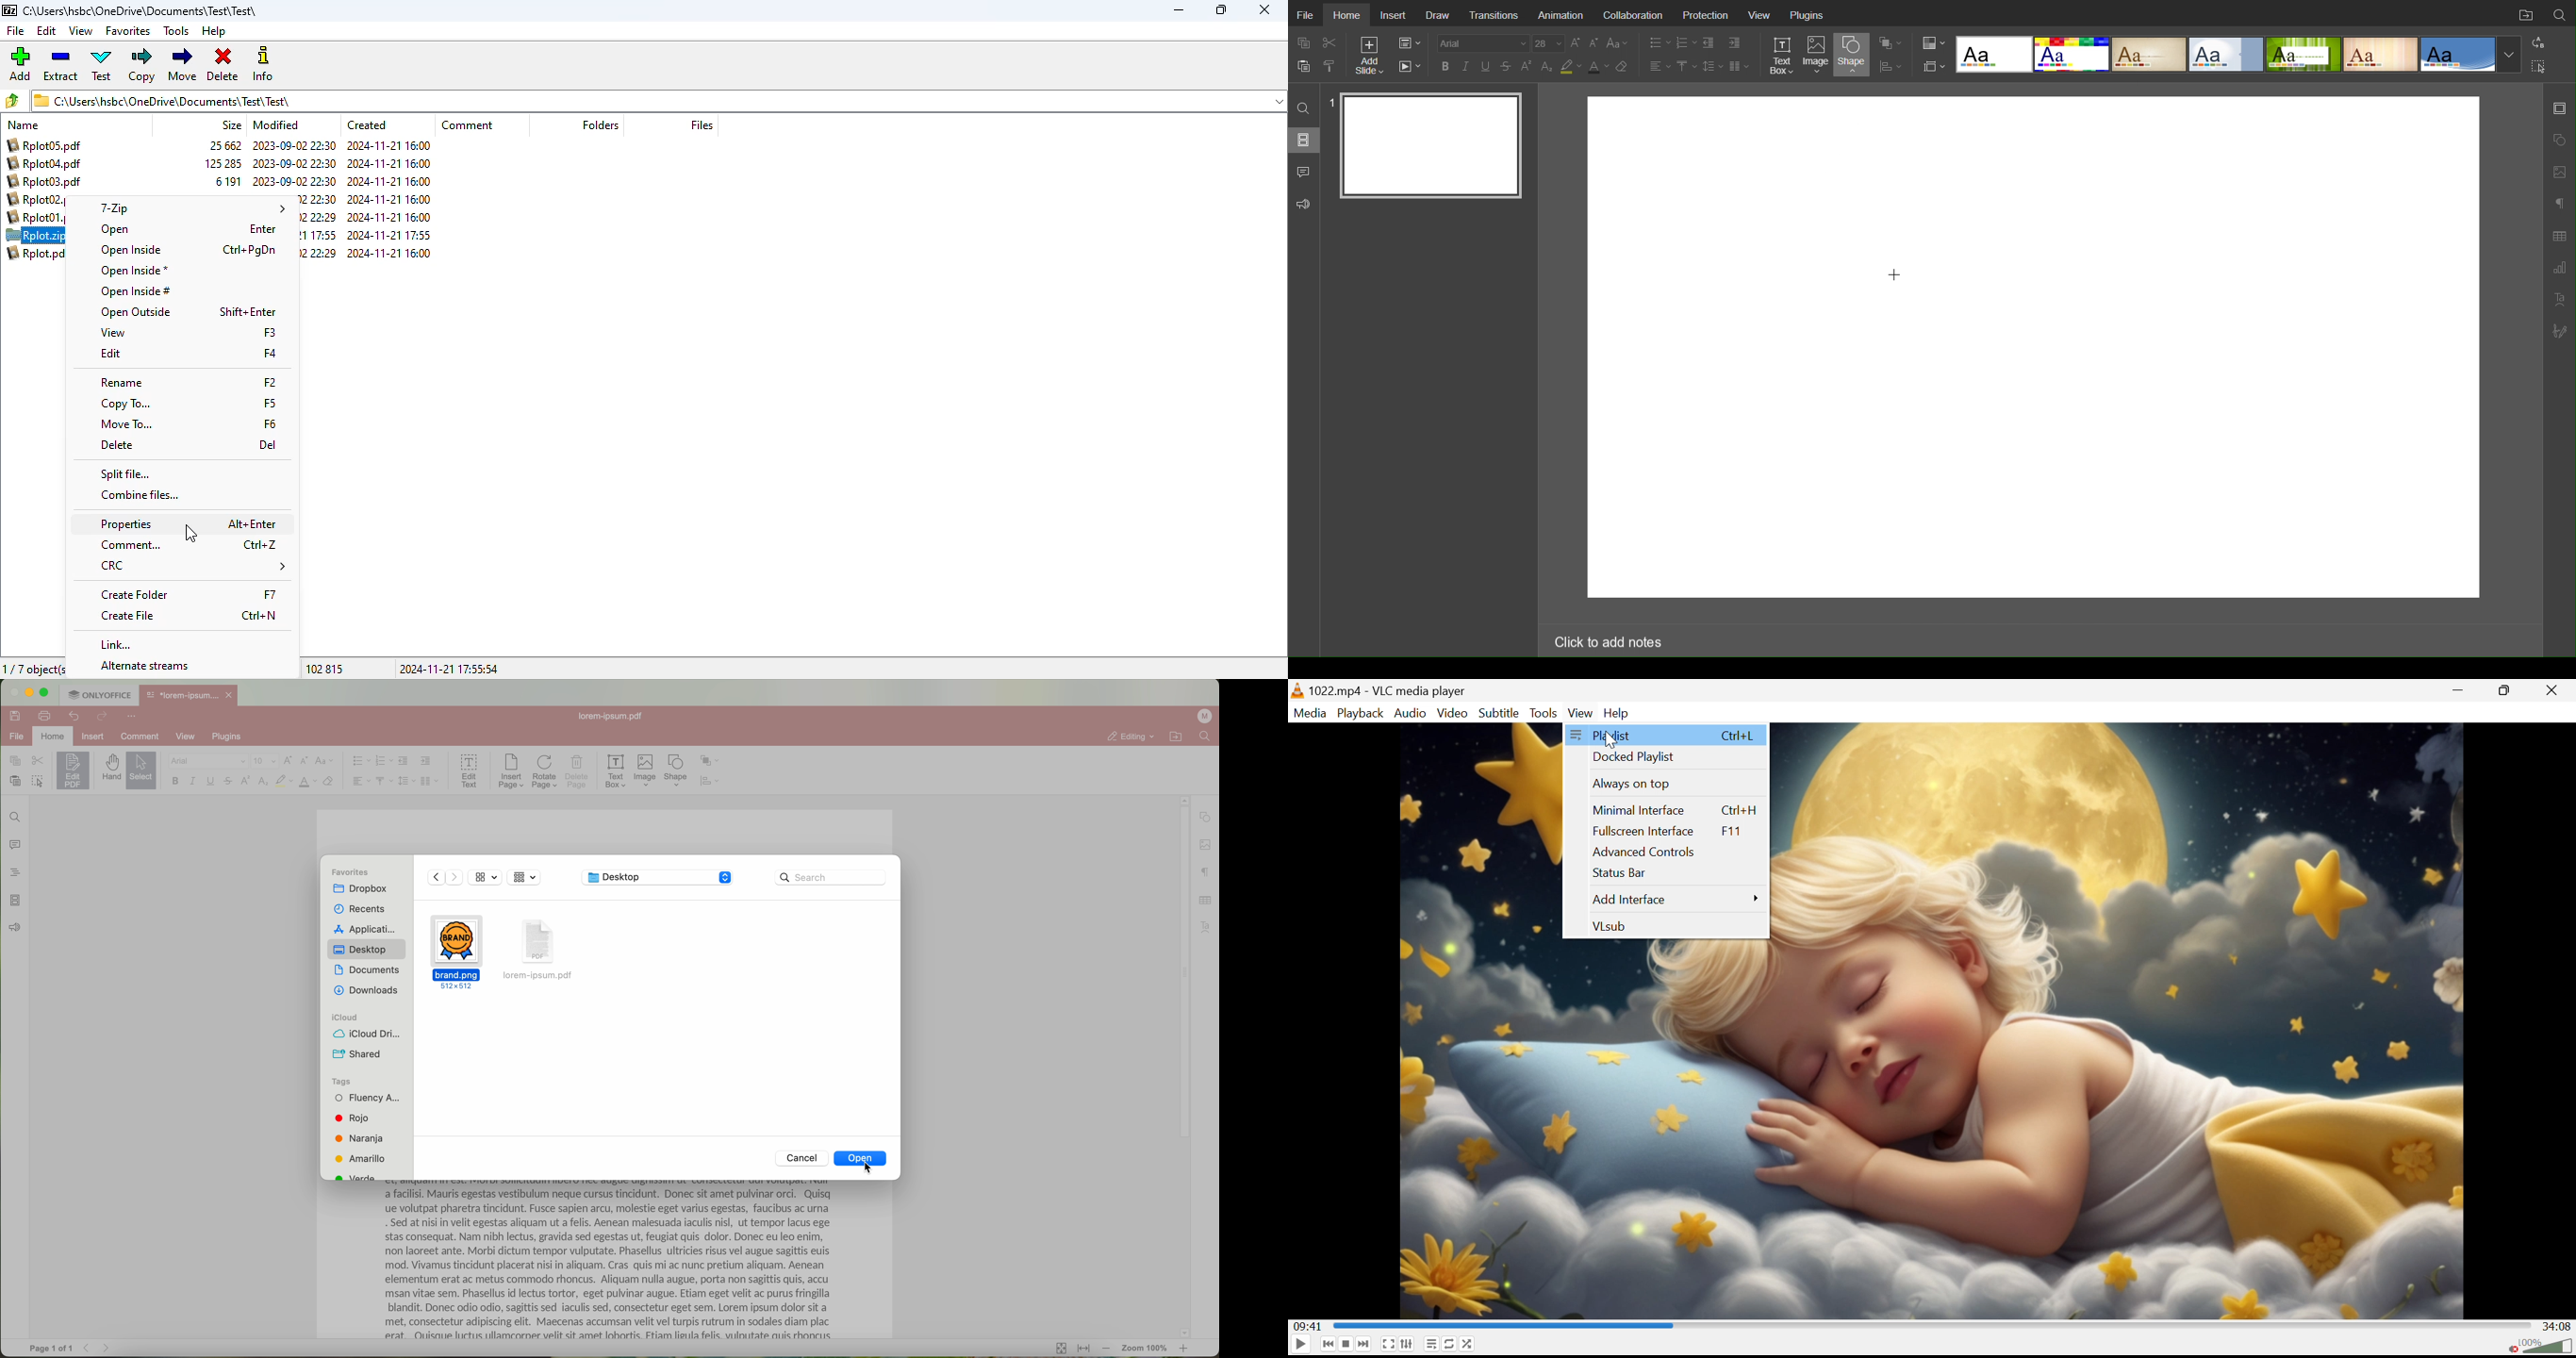 Image resolution: width=2576 pixels, height=1372 pixels. What do you see at coordinates (271, 381) in the screenshot?
I see `shortcut for rename` at bounding box center [271, 381].